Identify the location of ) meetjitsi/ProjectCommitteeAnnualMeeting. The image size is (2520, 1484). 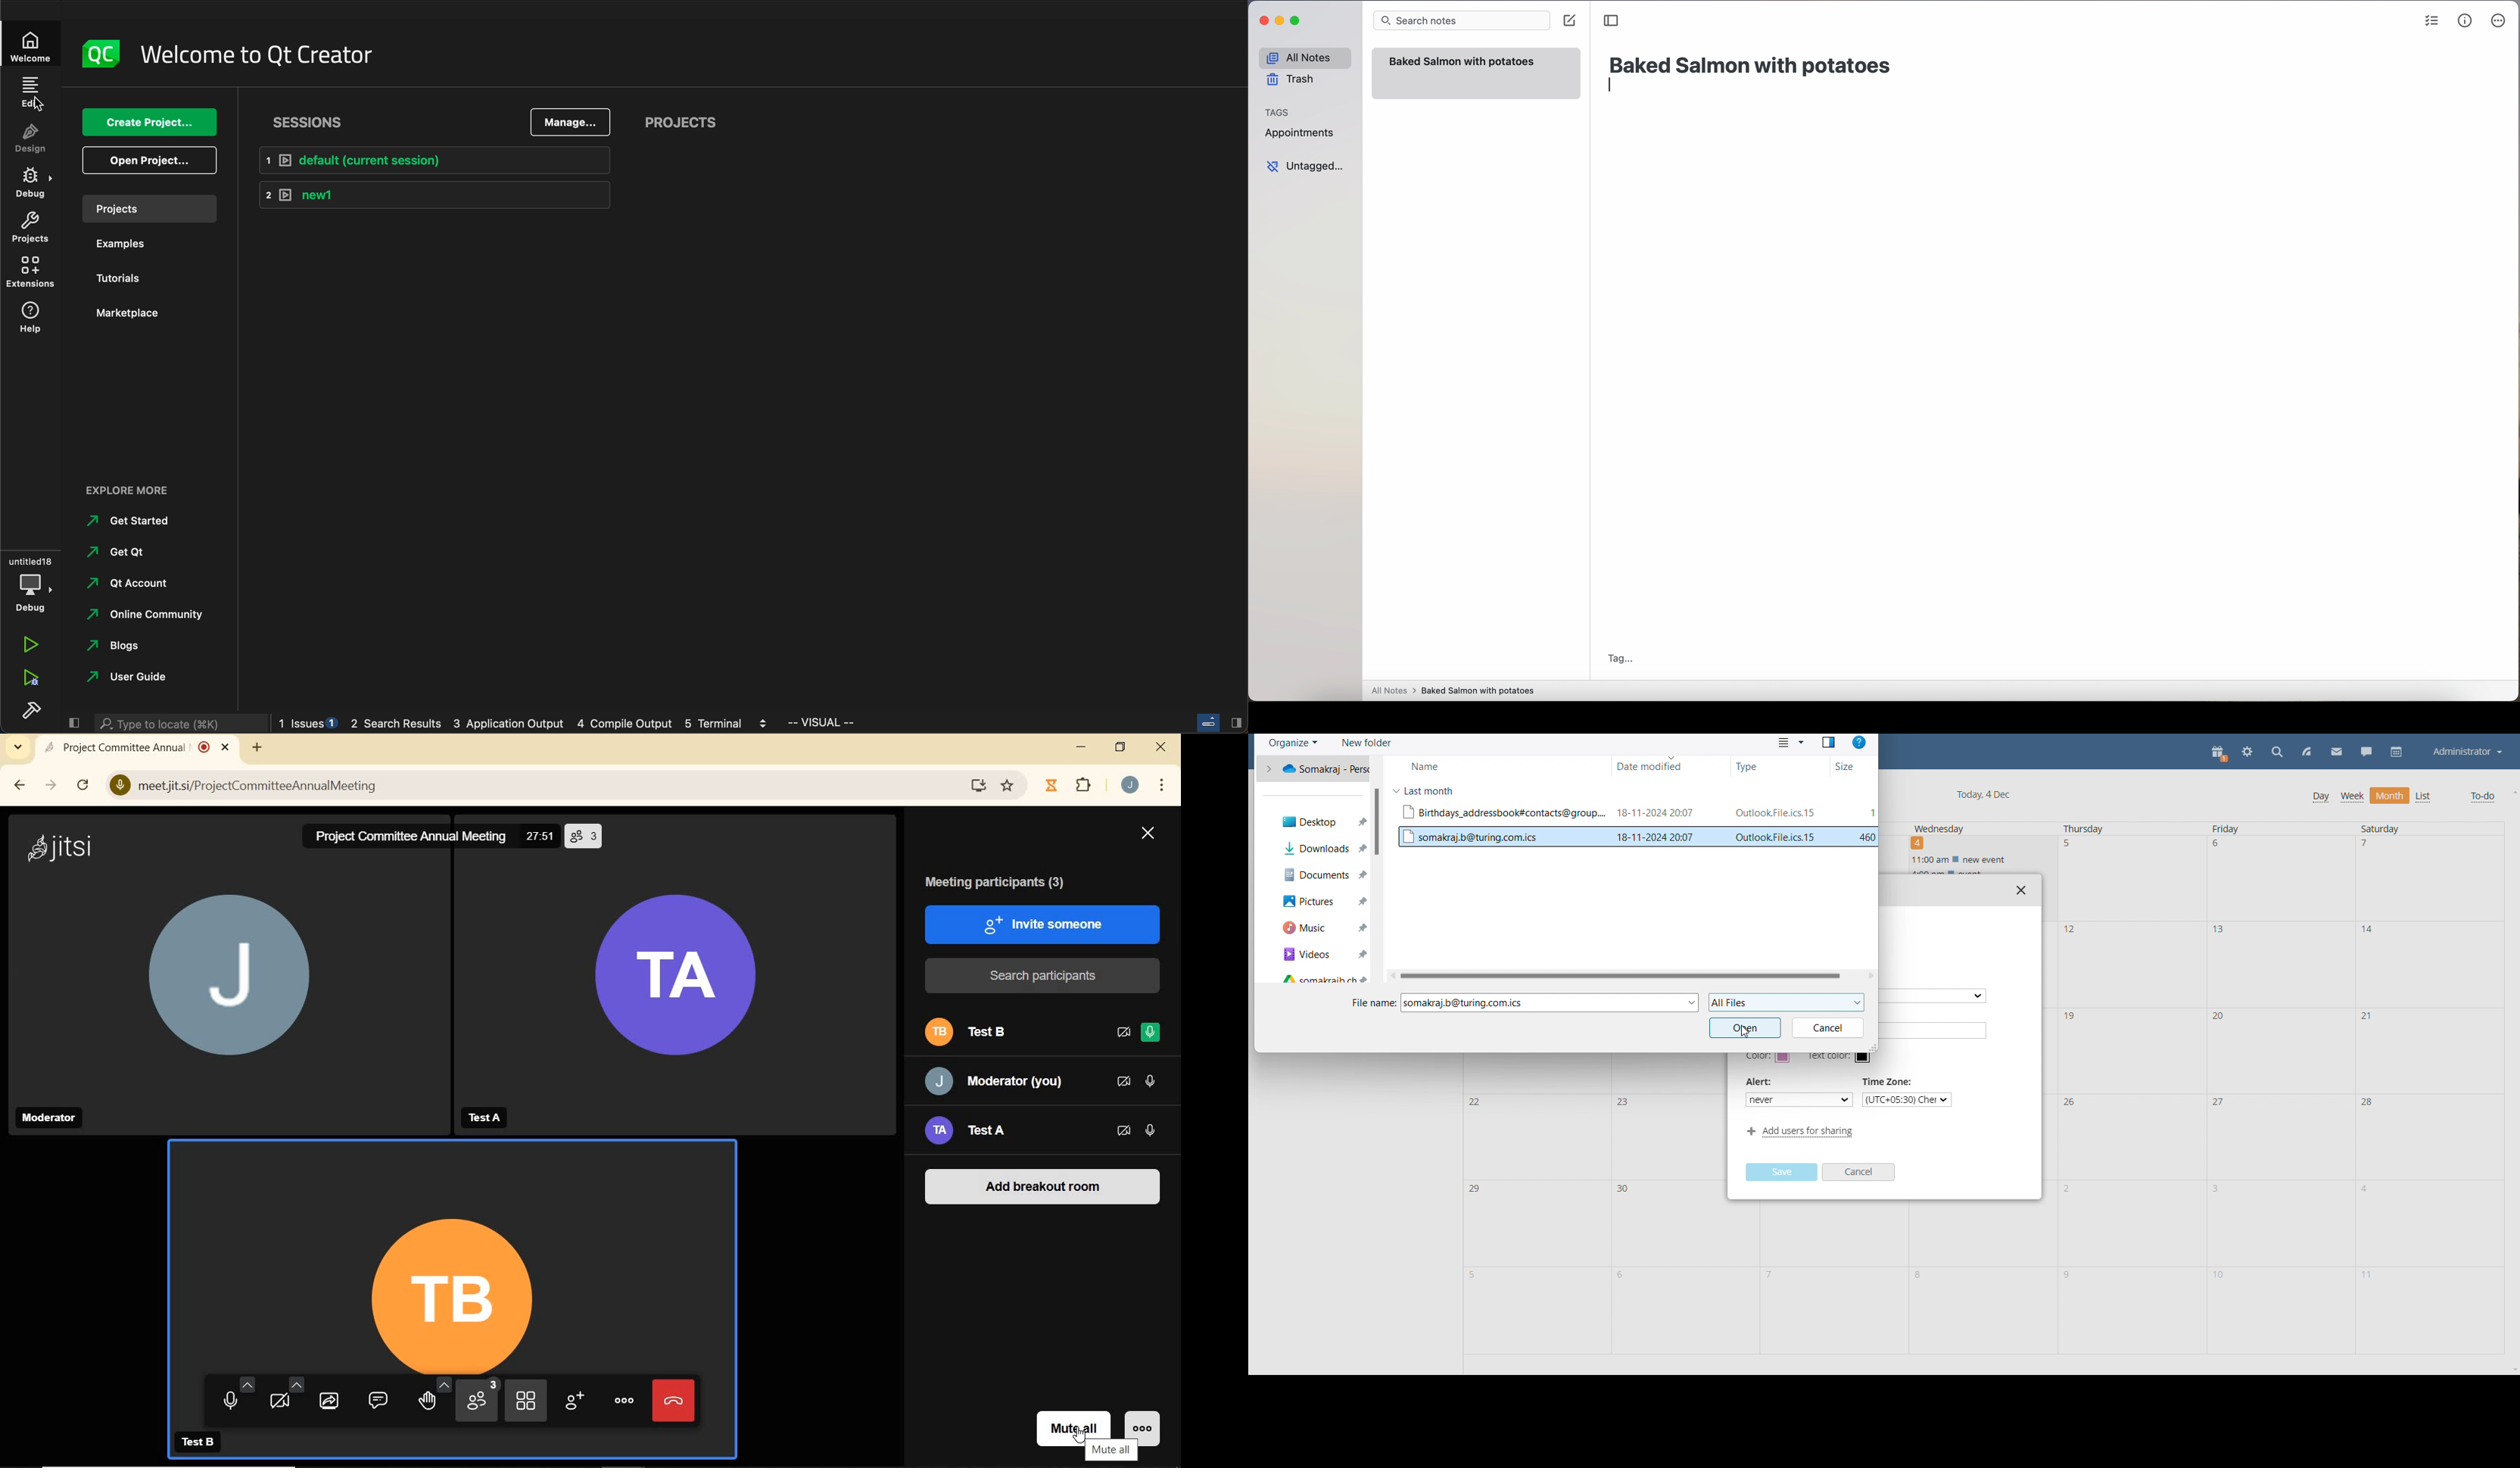
(535, 788).